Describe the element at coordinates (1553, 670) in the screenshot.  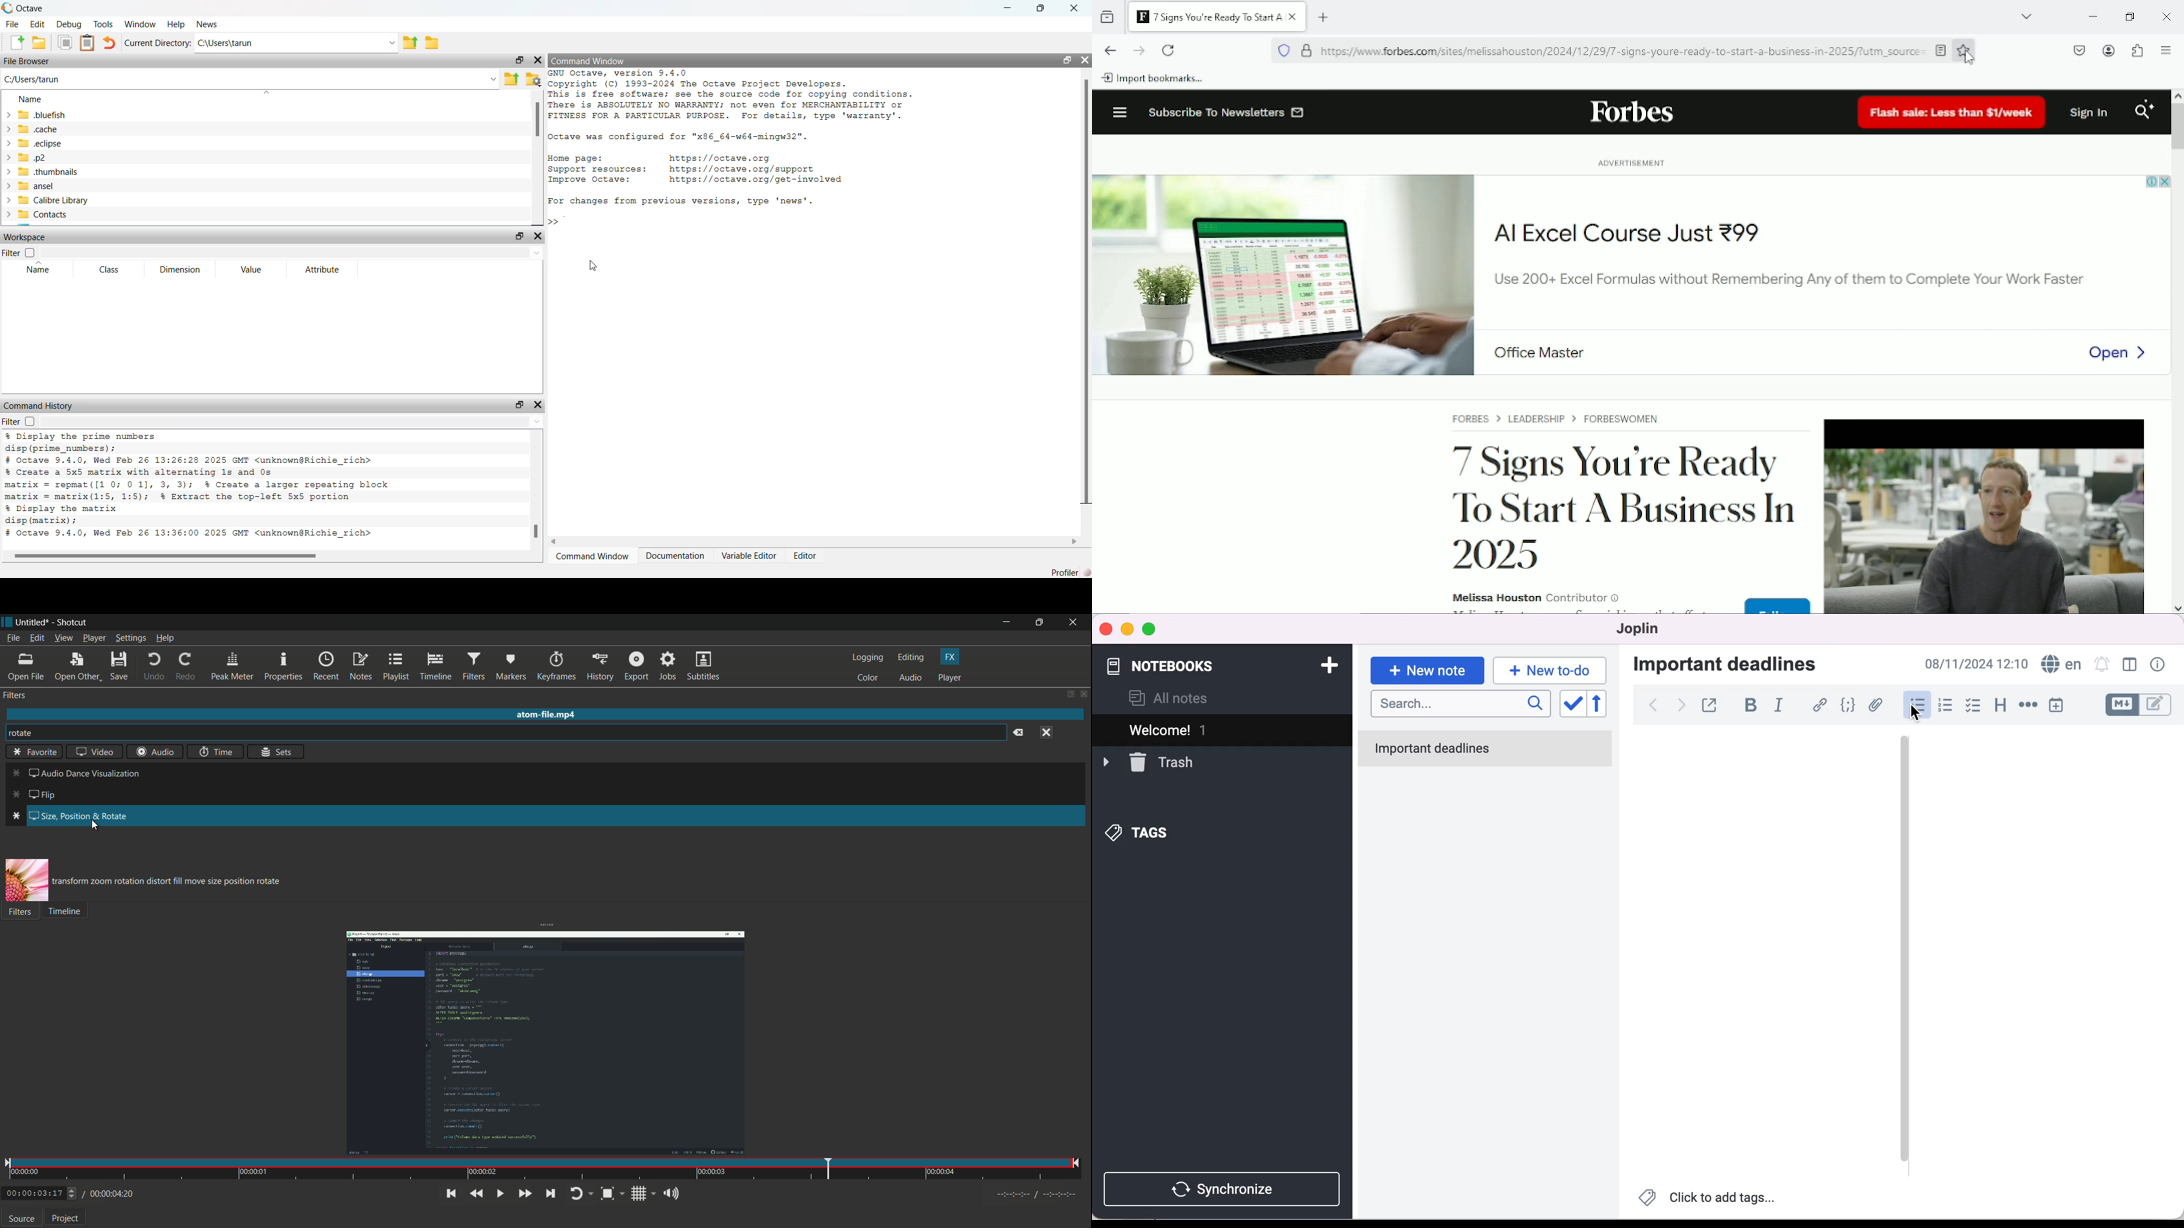
I see `new to-do` at that location.